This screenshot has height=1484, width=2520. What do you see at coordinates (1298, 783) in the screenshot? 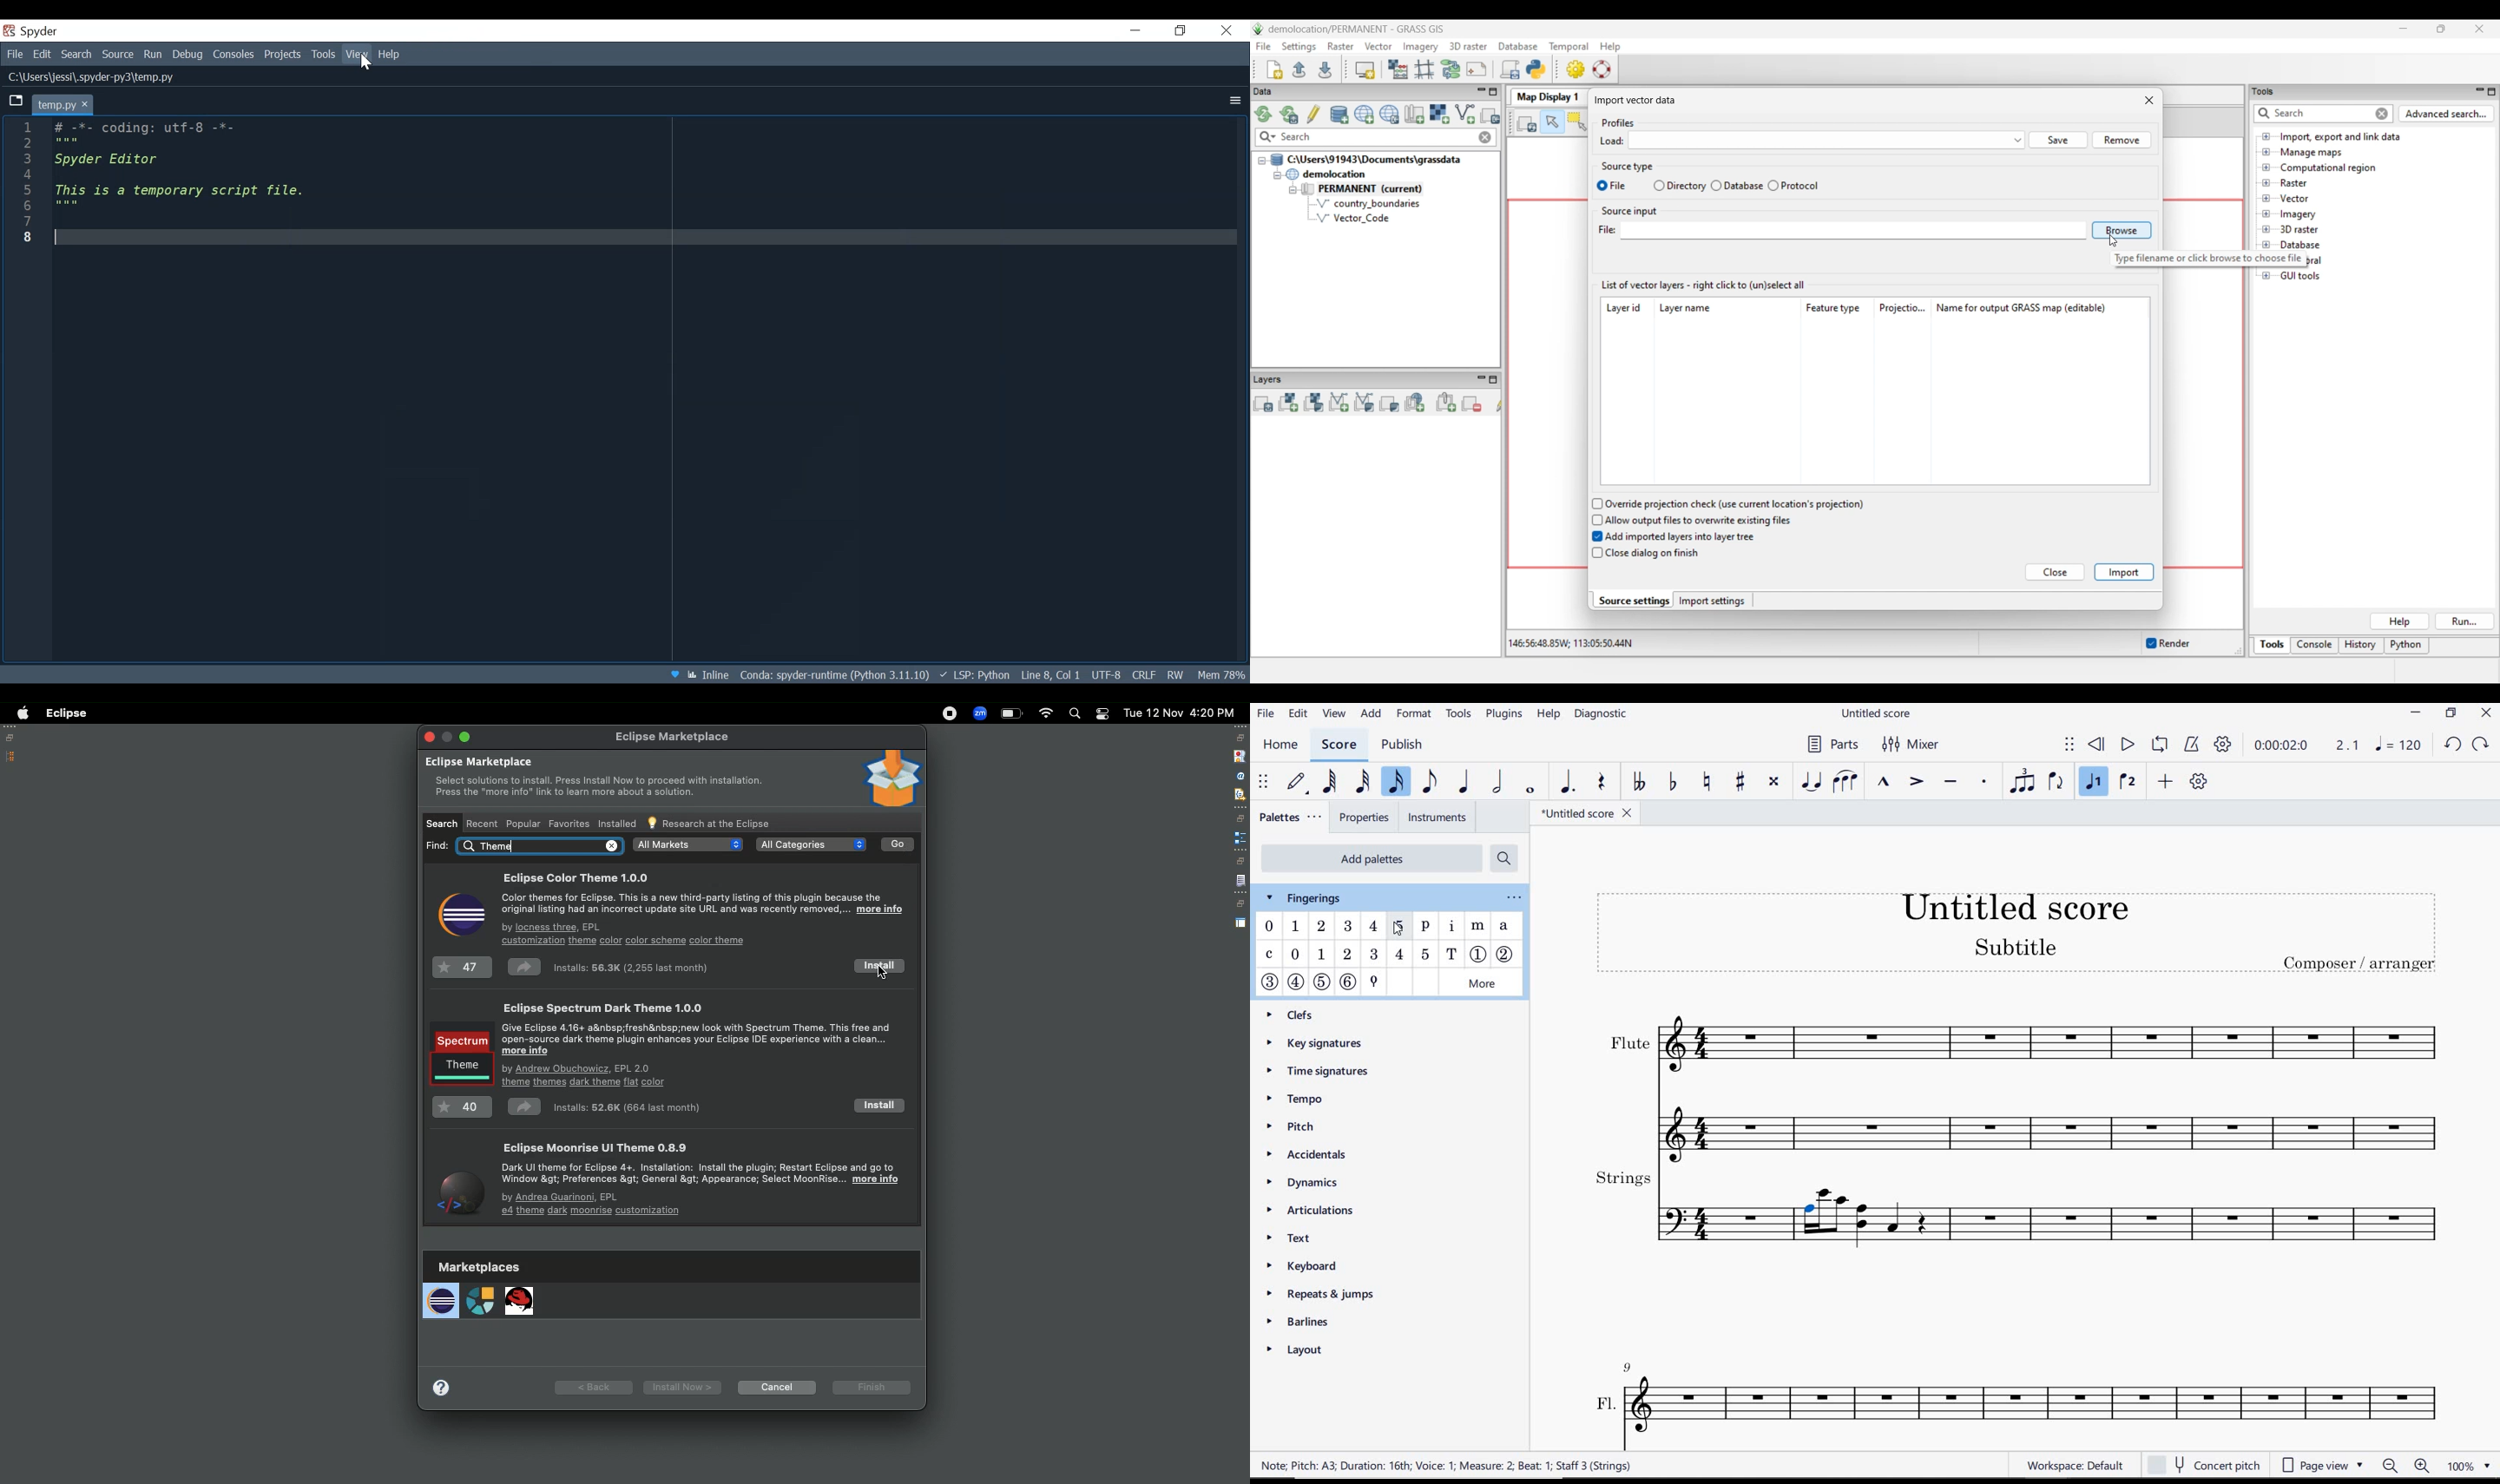
I see `default (step time)` at bounding box center [1298, 783].